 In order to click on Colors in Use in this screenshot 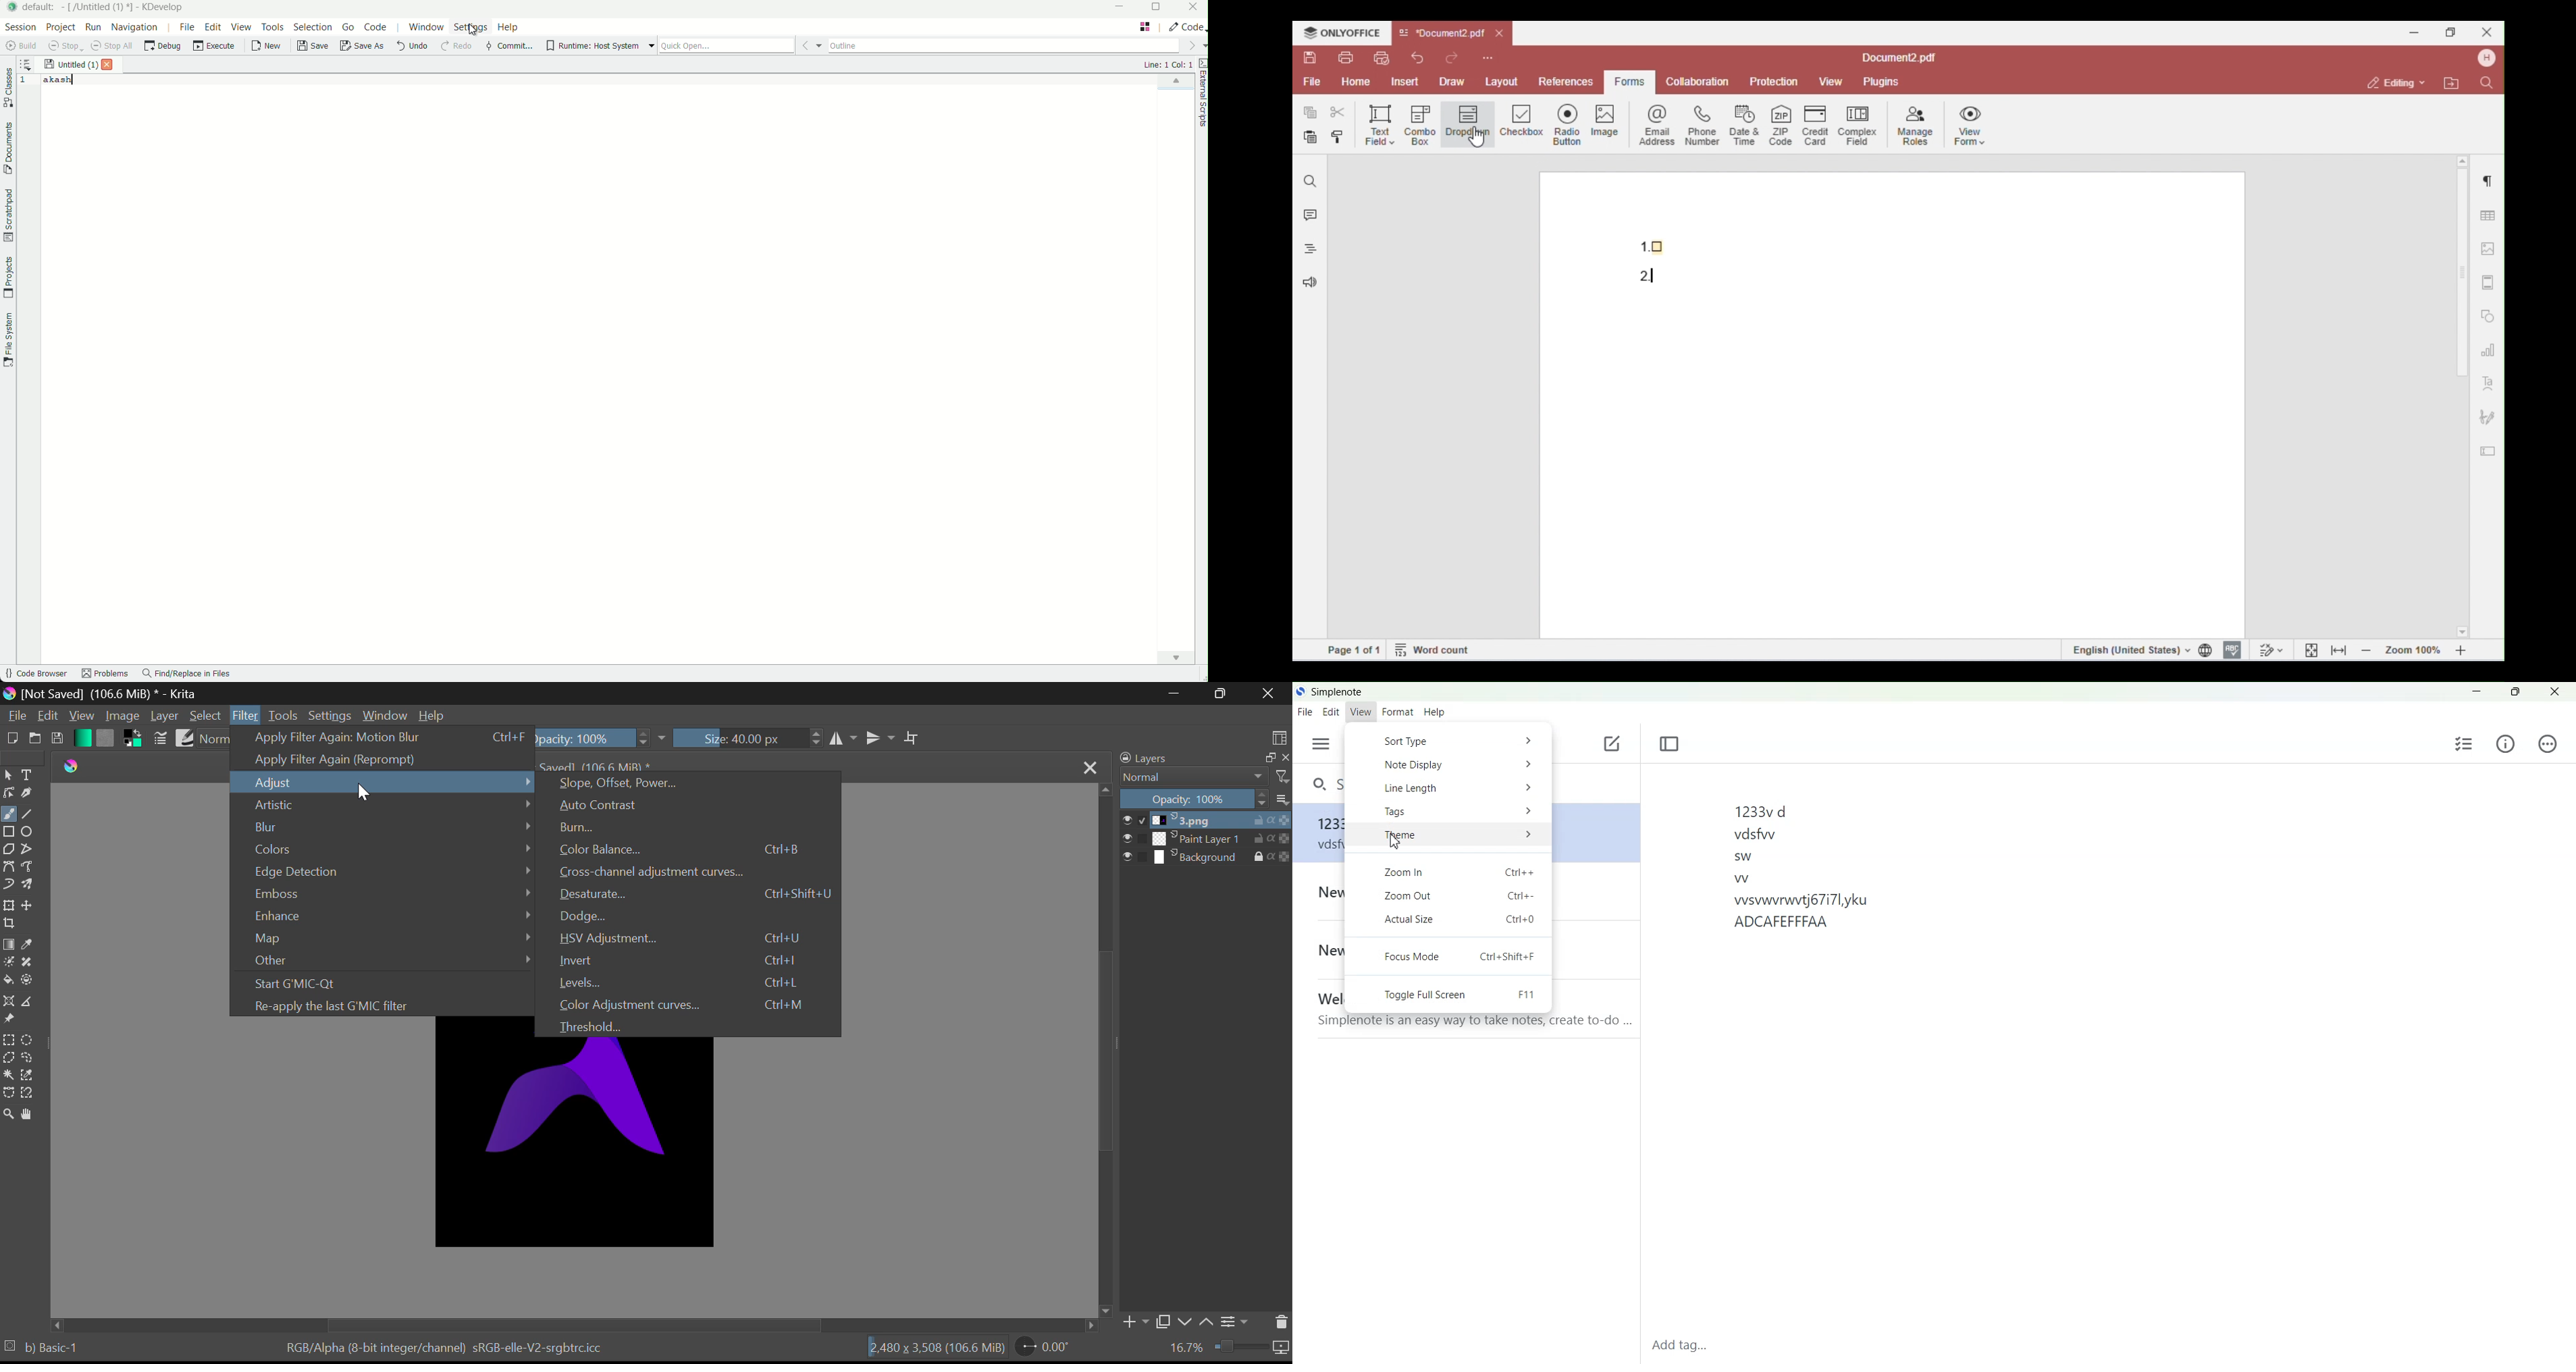, I will do `click(133, 737)`.